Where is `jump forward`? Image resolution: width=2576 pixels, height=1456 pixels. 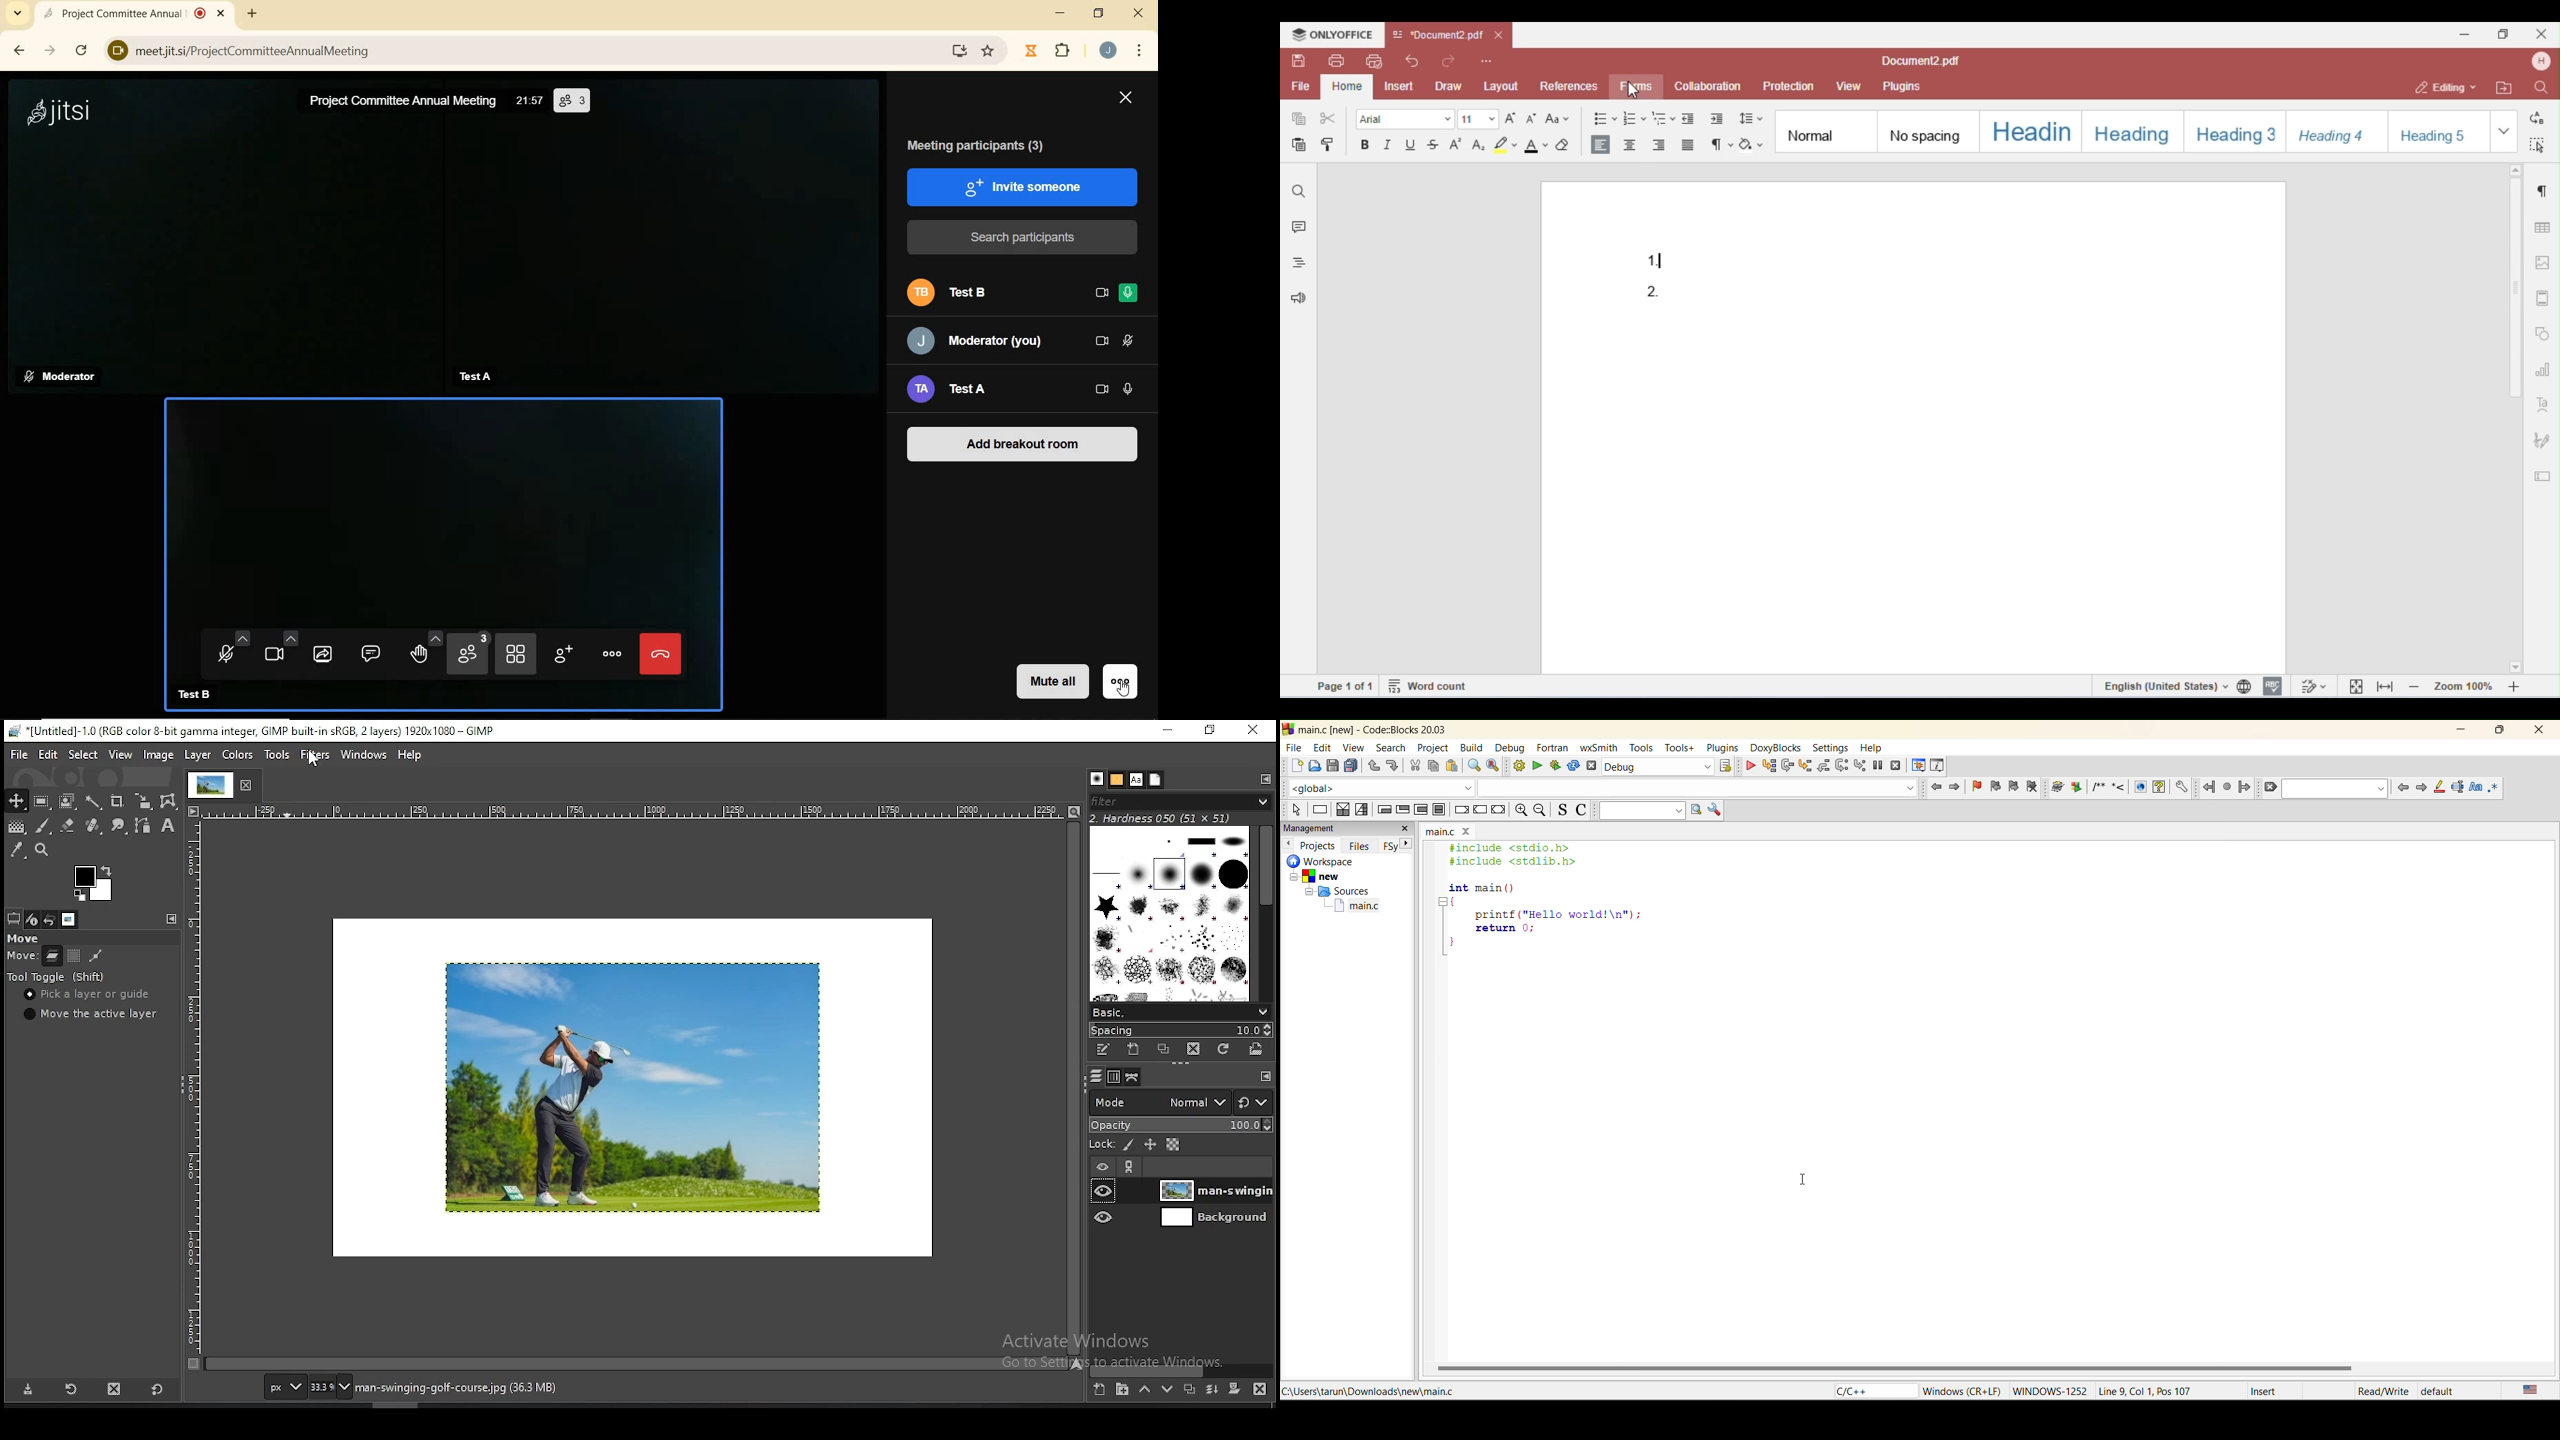
jump forward is located at coordinates (2245, 789).